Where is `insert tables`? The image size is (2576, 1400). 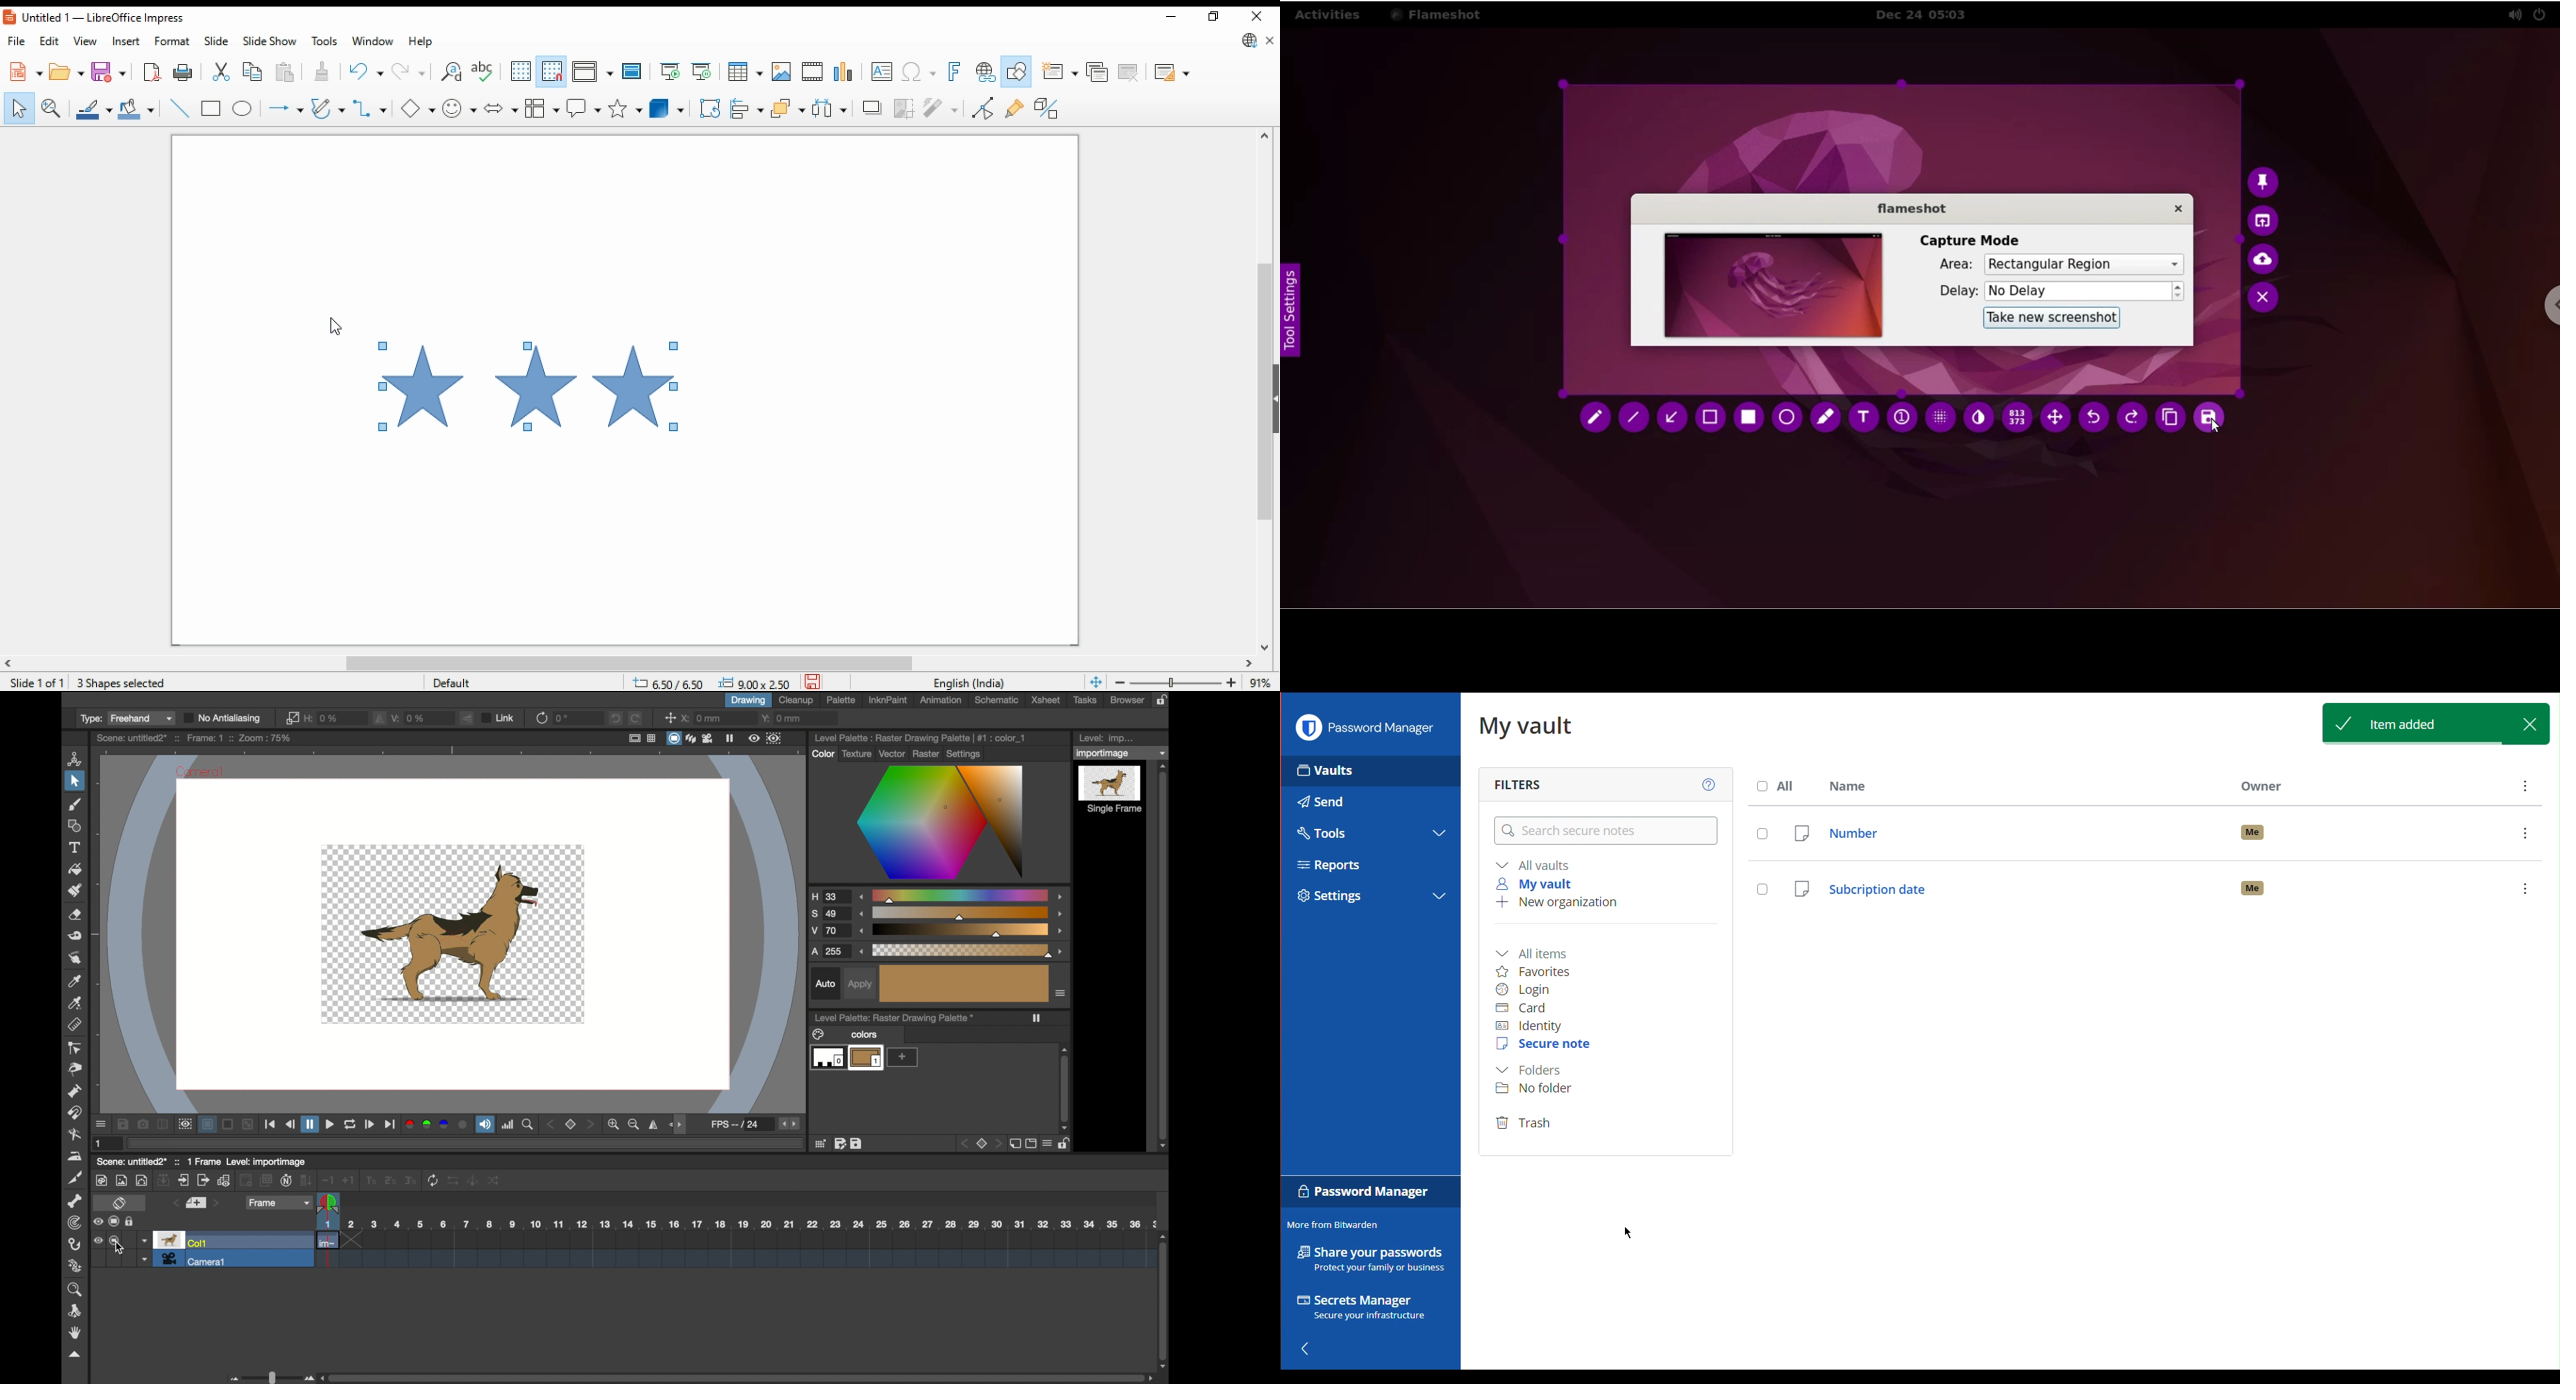
insert tables is located at coordinates (746, 70).